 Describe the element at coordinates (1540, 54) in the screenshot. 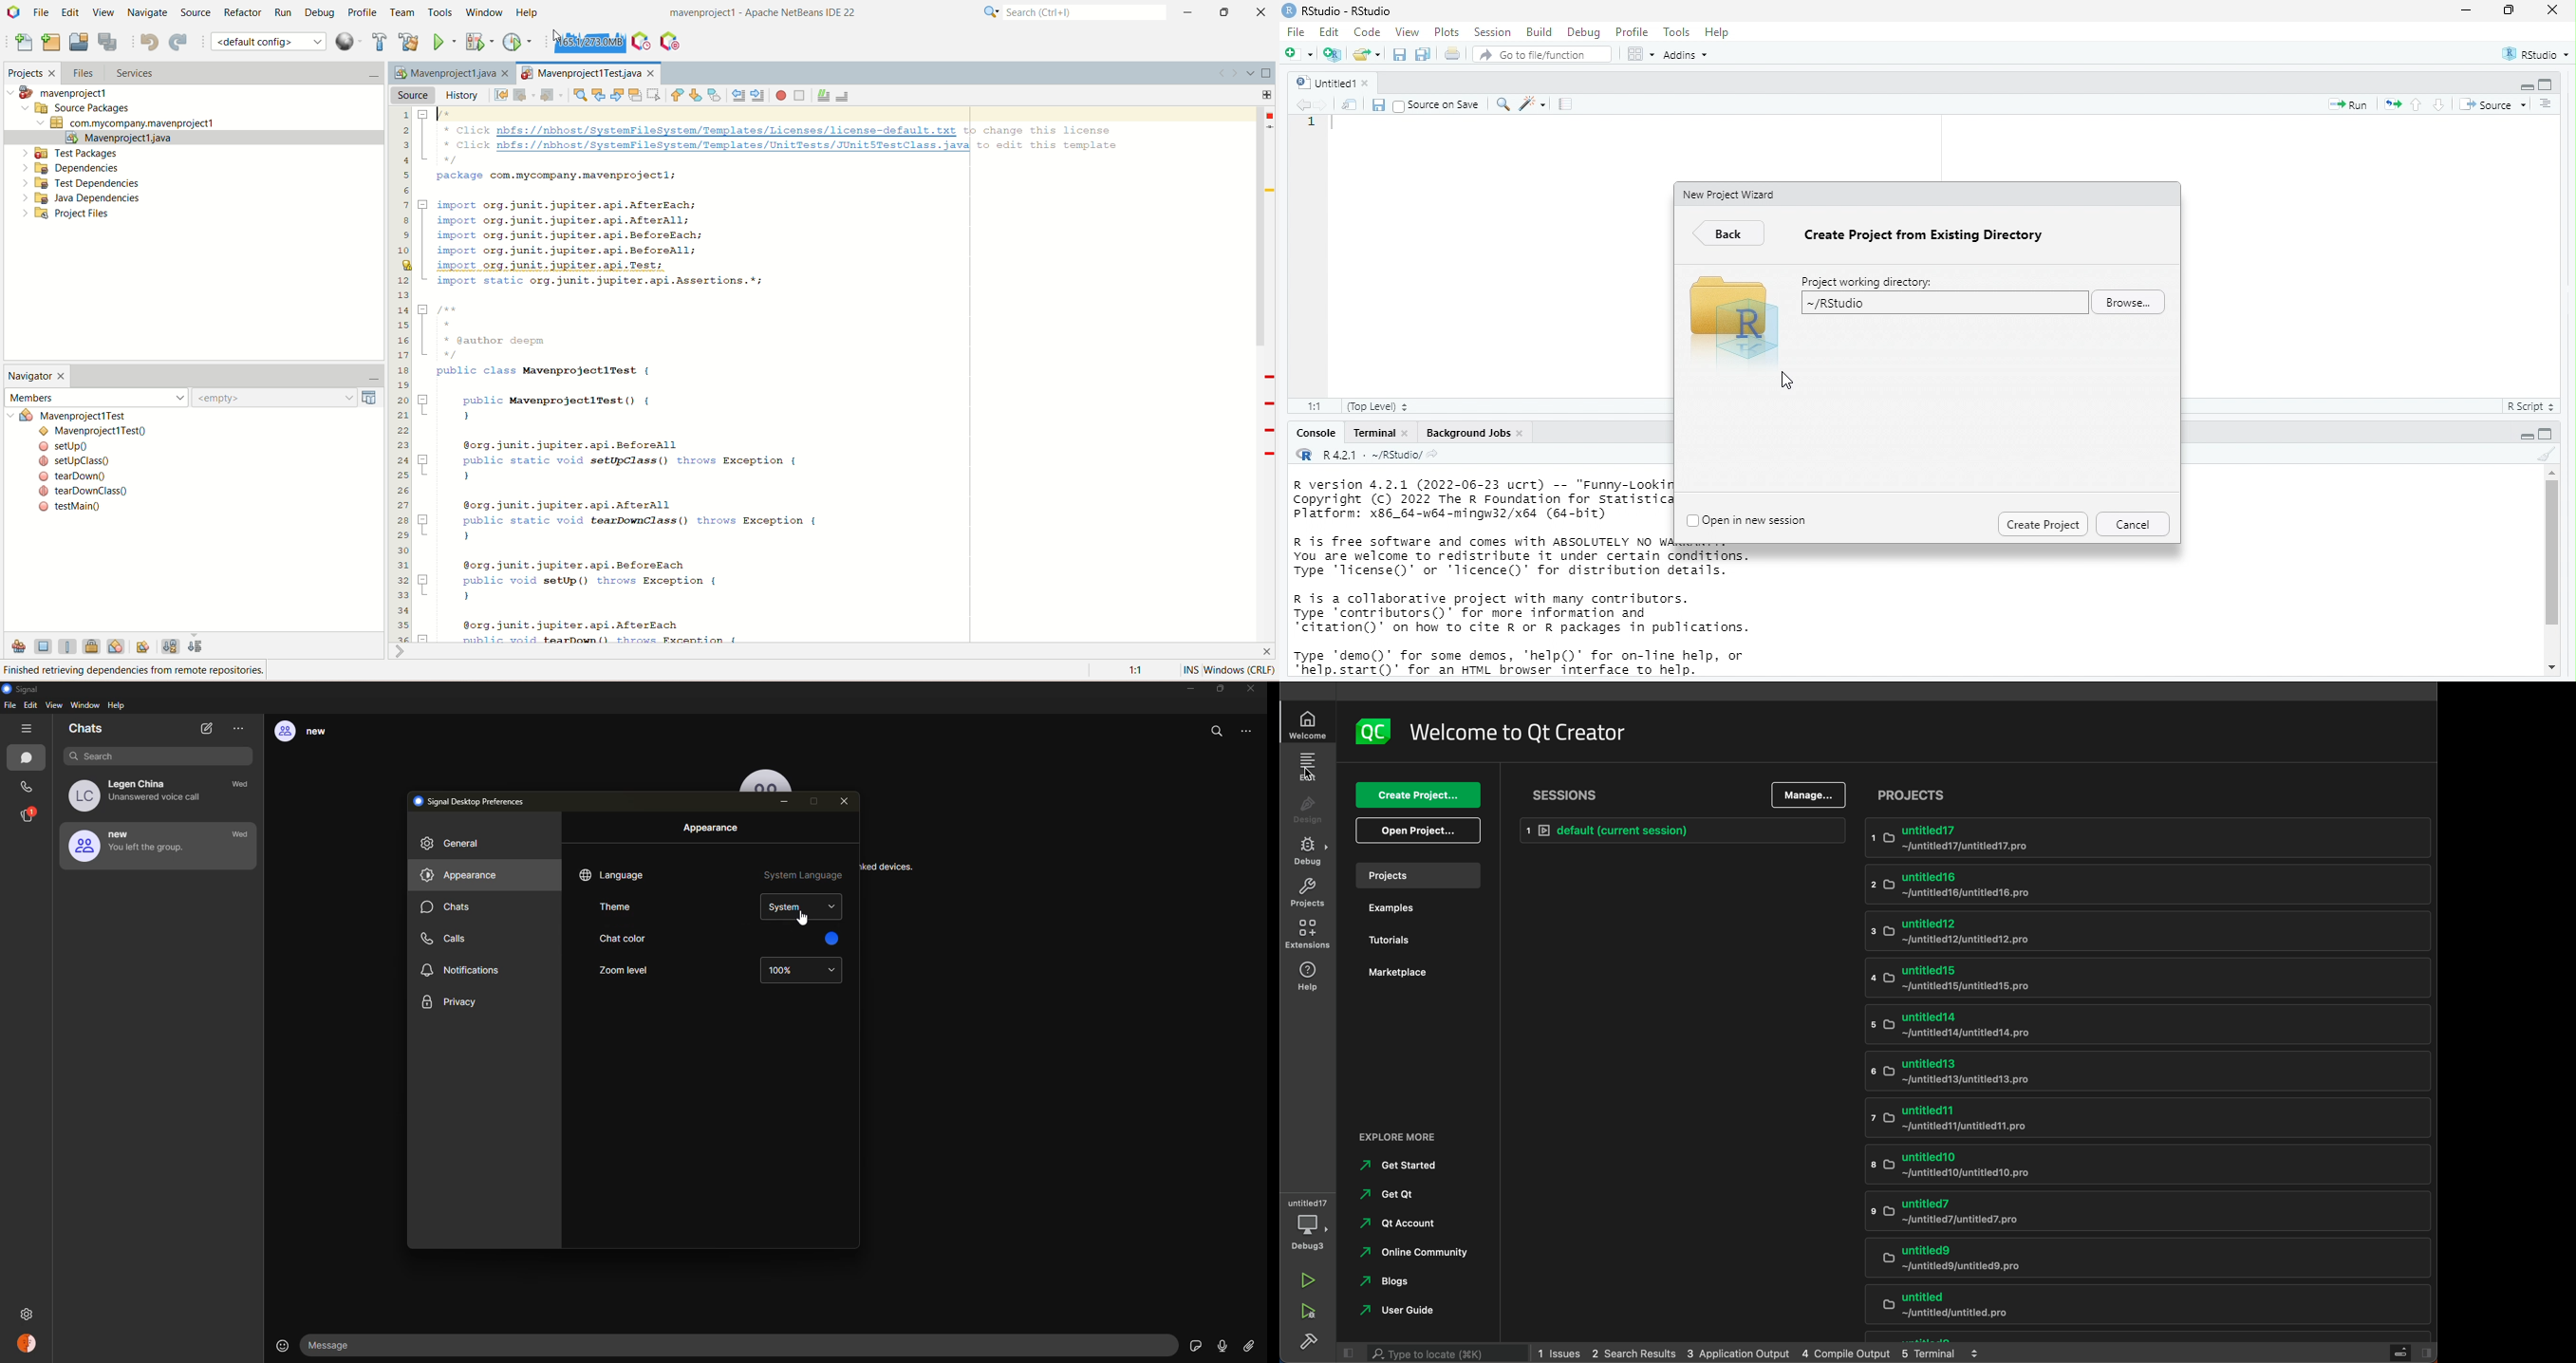

I see `go to file/function` at that location.